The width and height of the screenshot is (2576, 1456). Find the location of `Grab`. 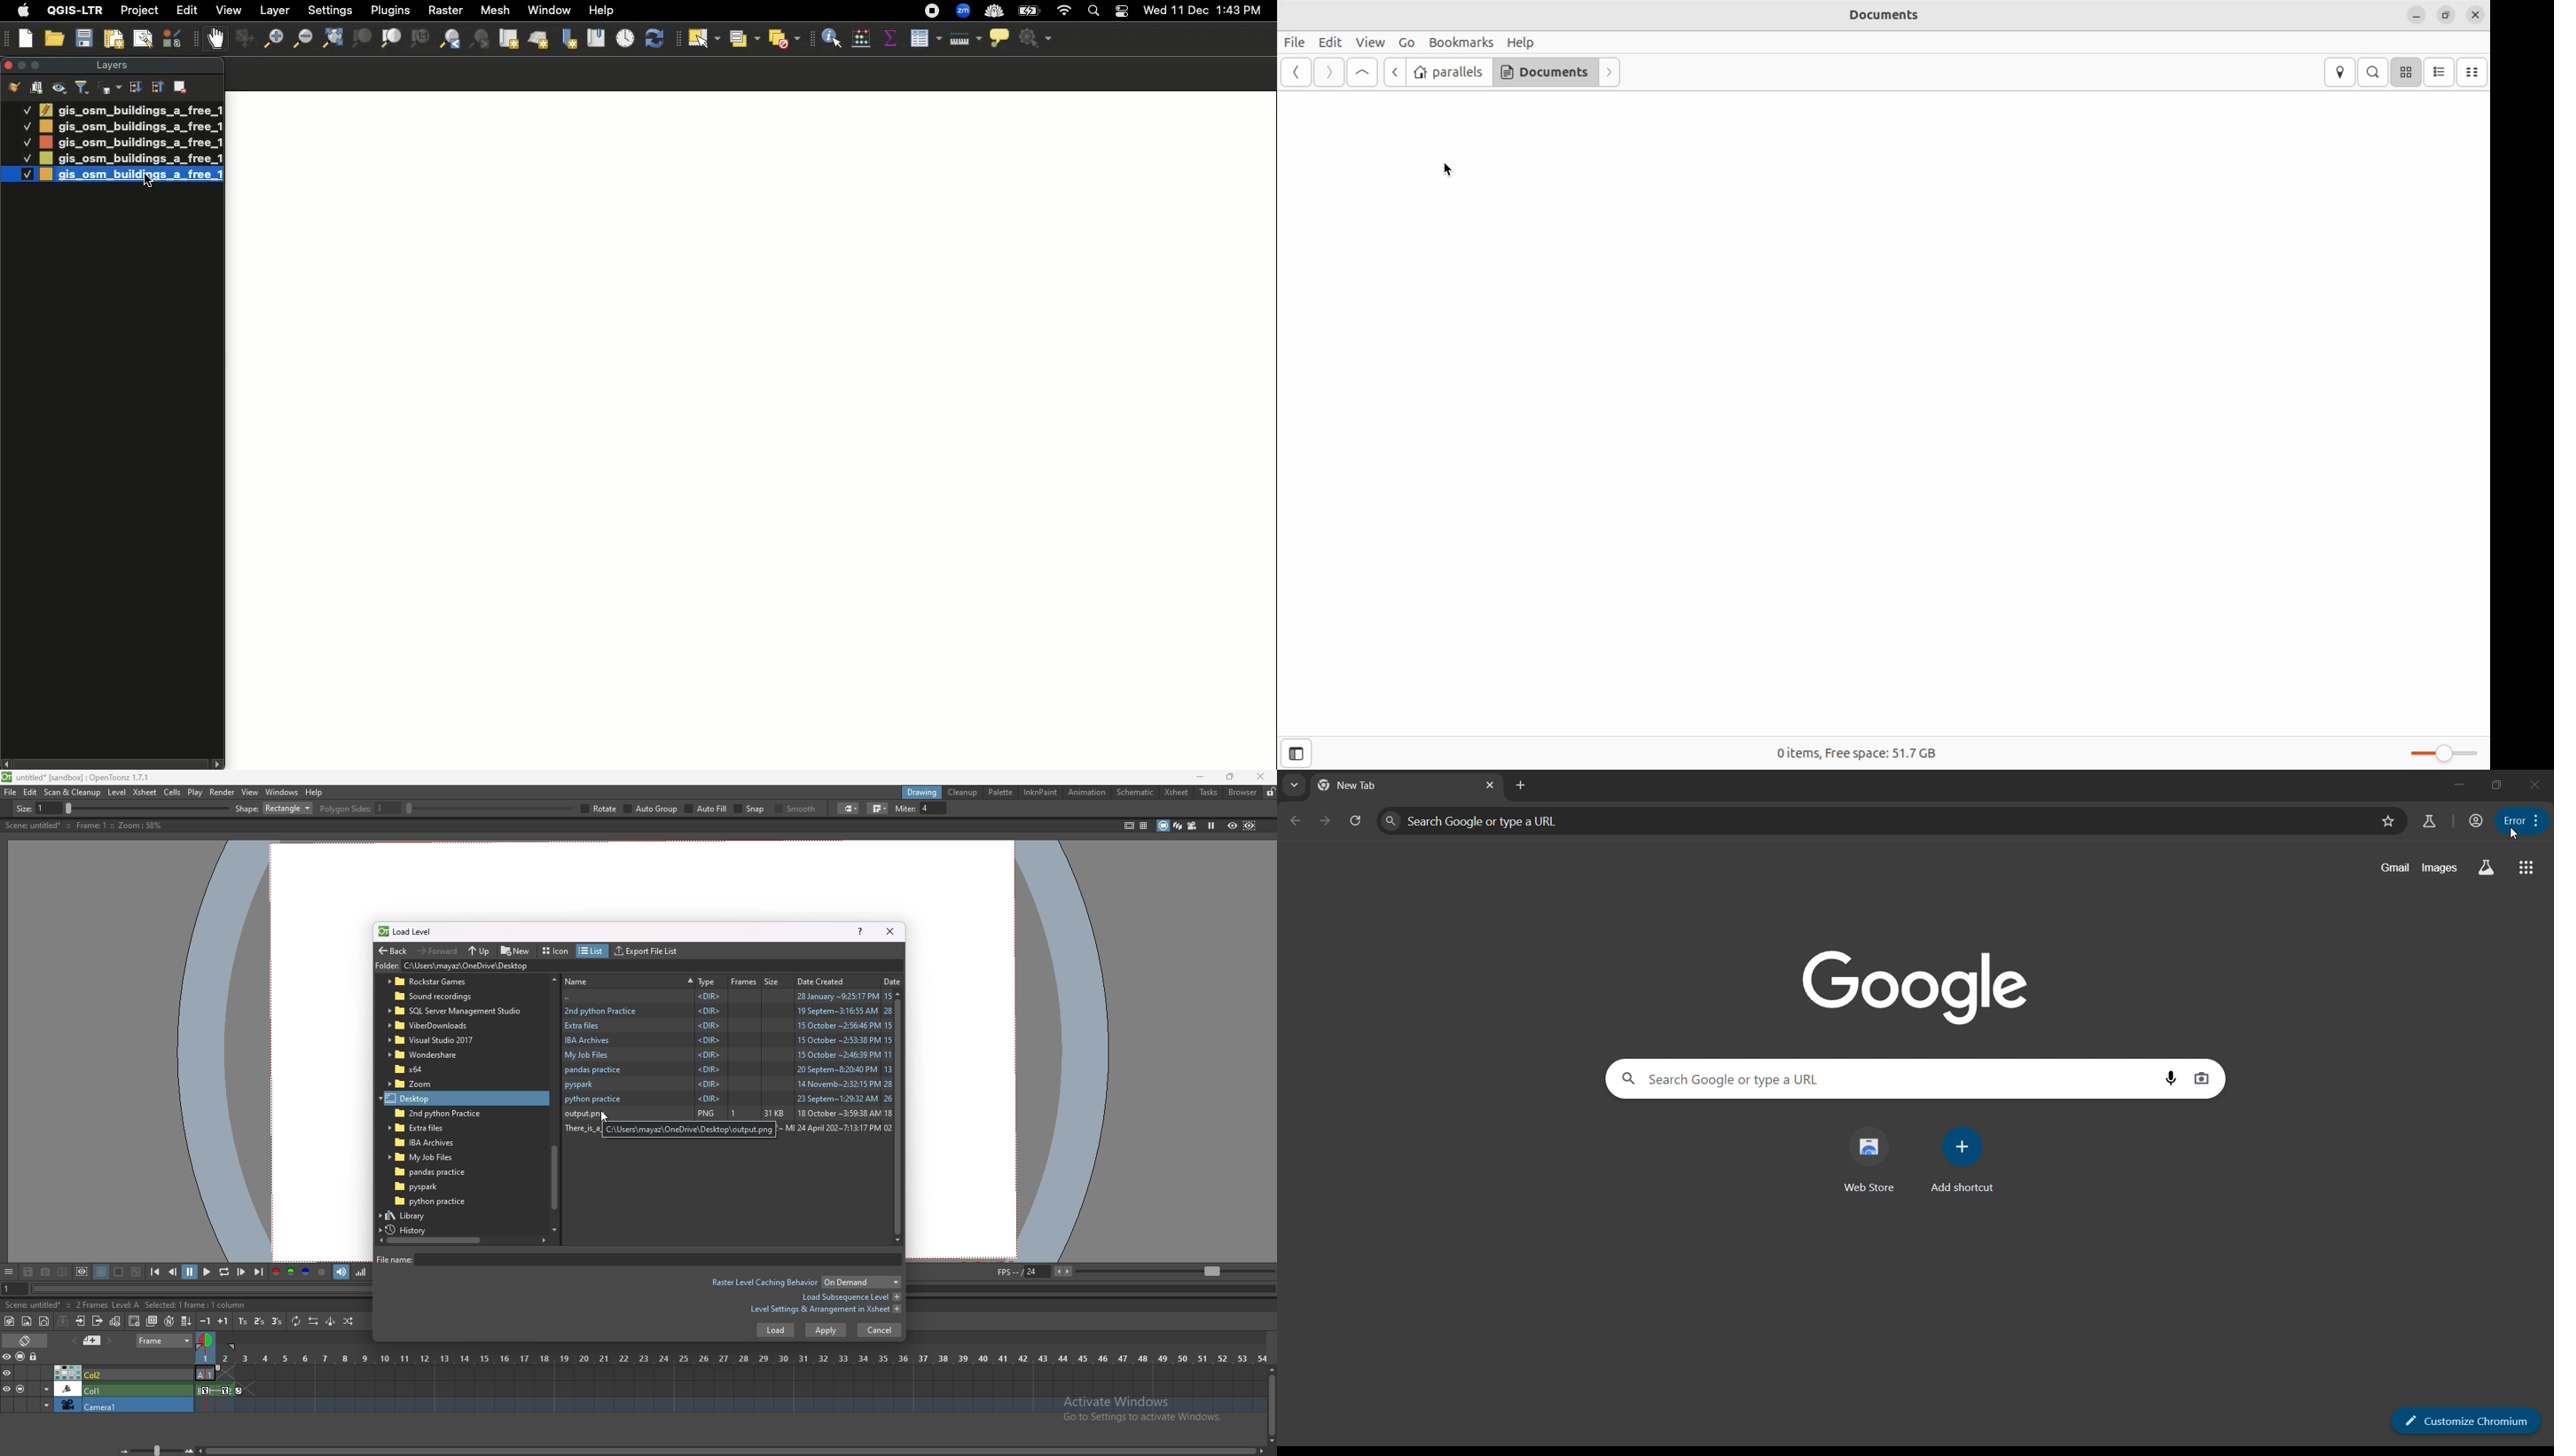

Grab is located at coordinates (216, 38).